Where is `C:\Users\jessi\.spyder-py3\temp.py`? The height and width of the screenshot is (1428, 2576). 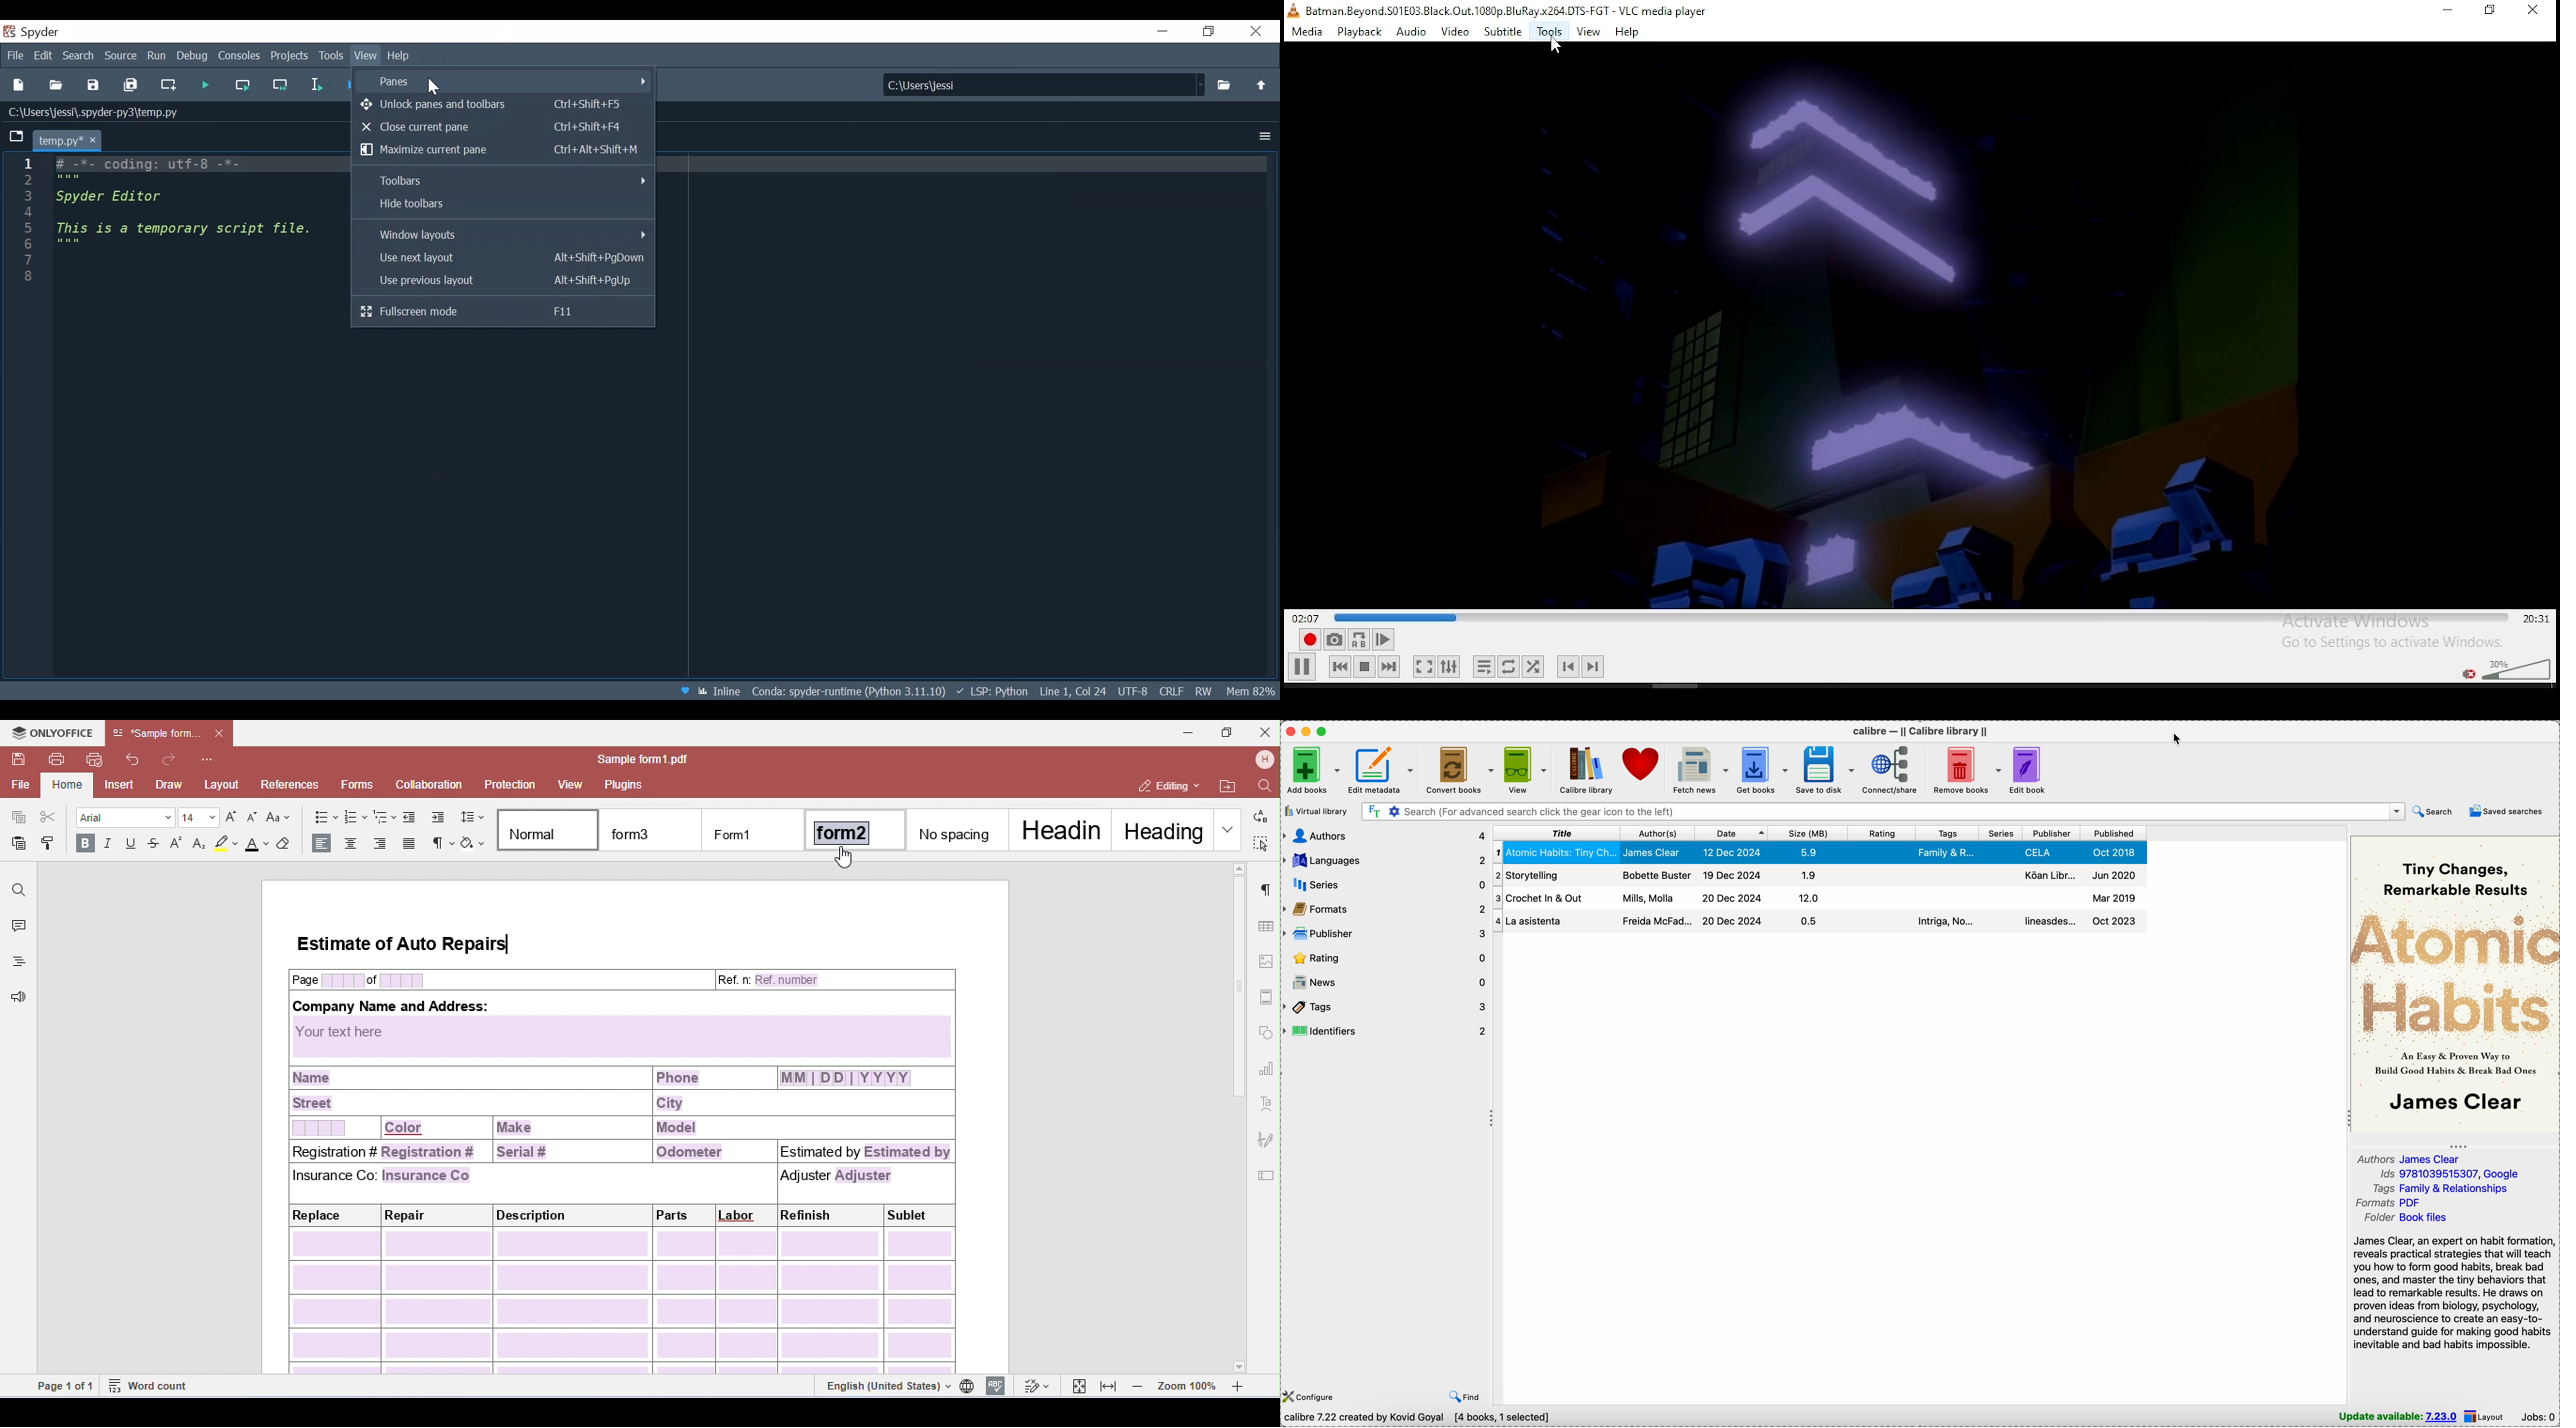 C:\Users\jessi\.spyder-py3\temp.py is located at coordinates (102, 115).